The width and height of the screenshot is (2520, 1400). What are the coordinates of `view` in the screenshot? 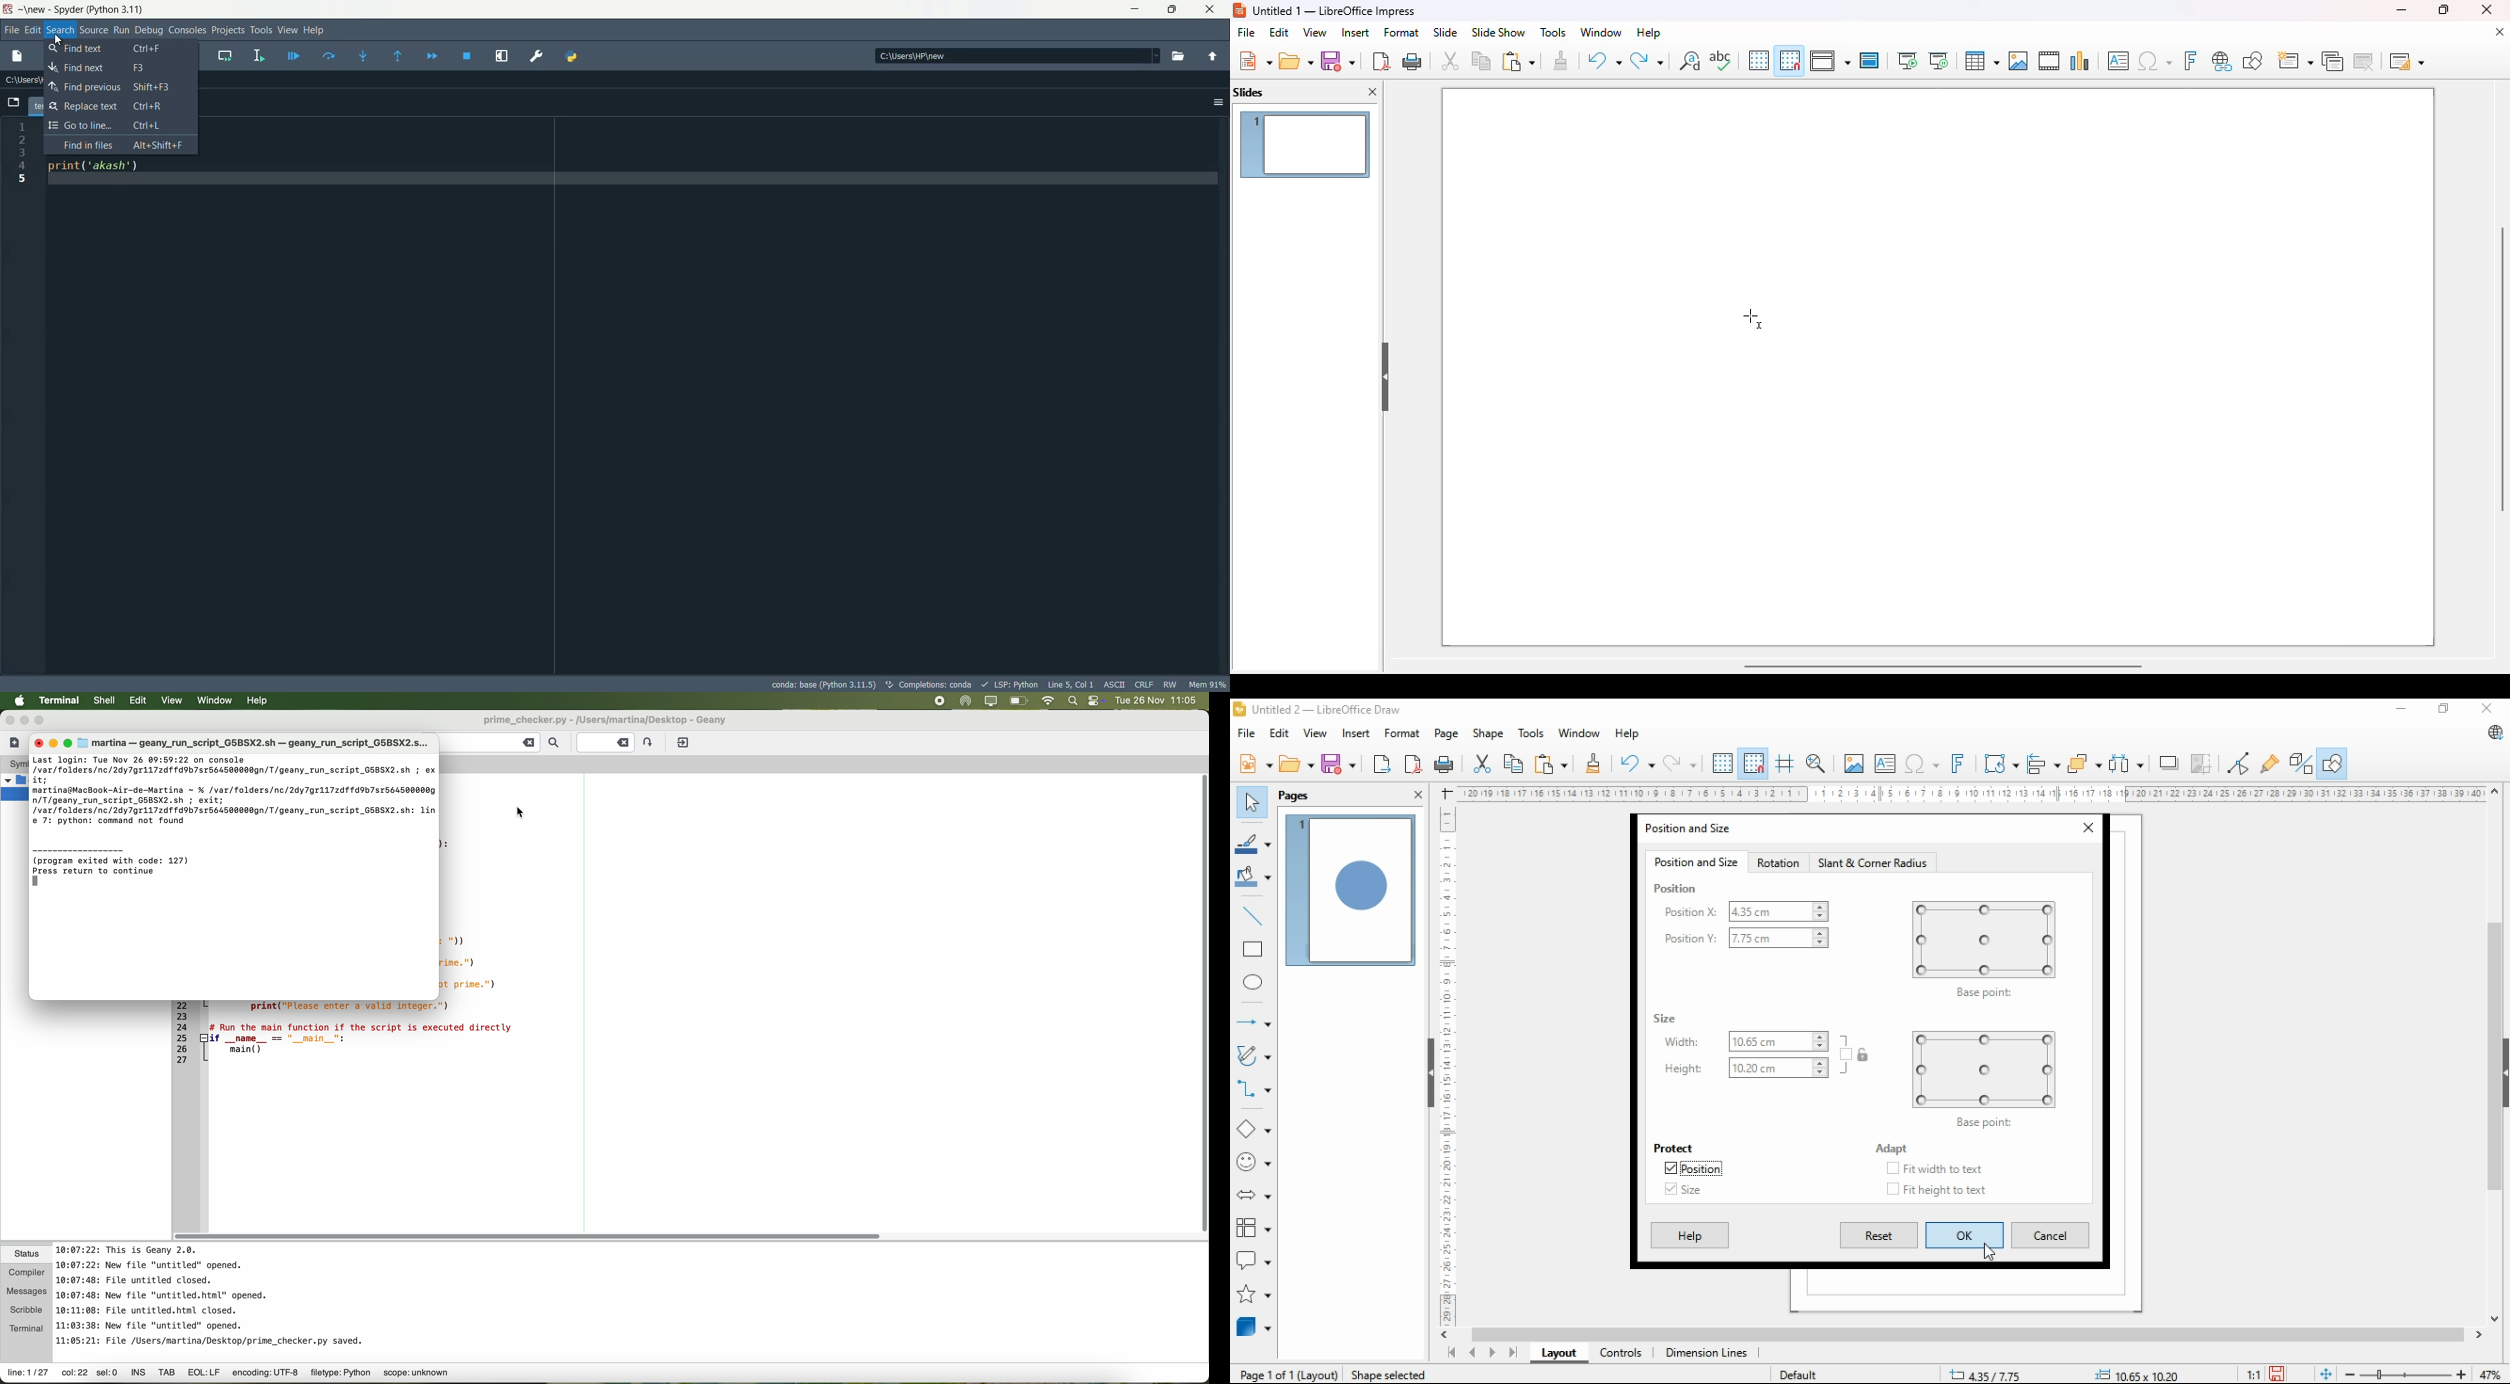 It's located at (1314, 733).